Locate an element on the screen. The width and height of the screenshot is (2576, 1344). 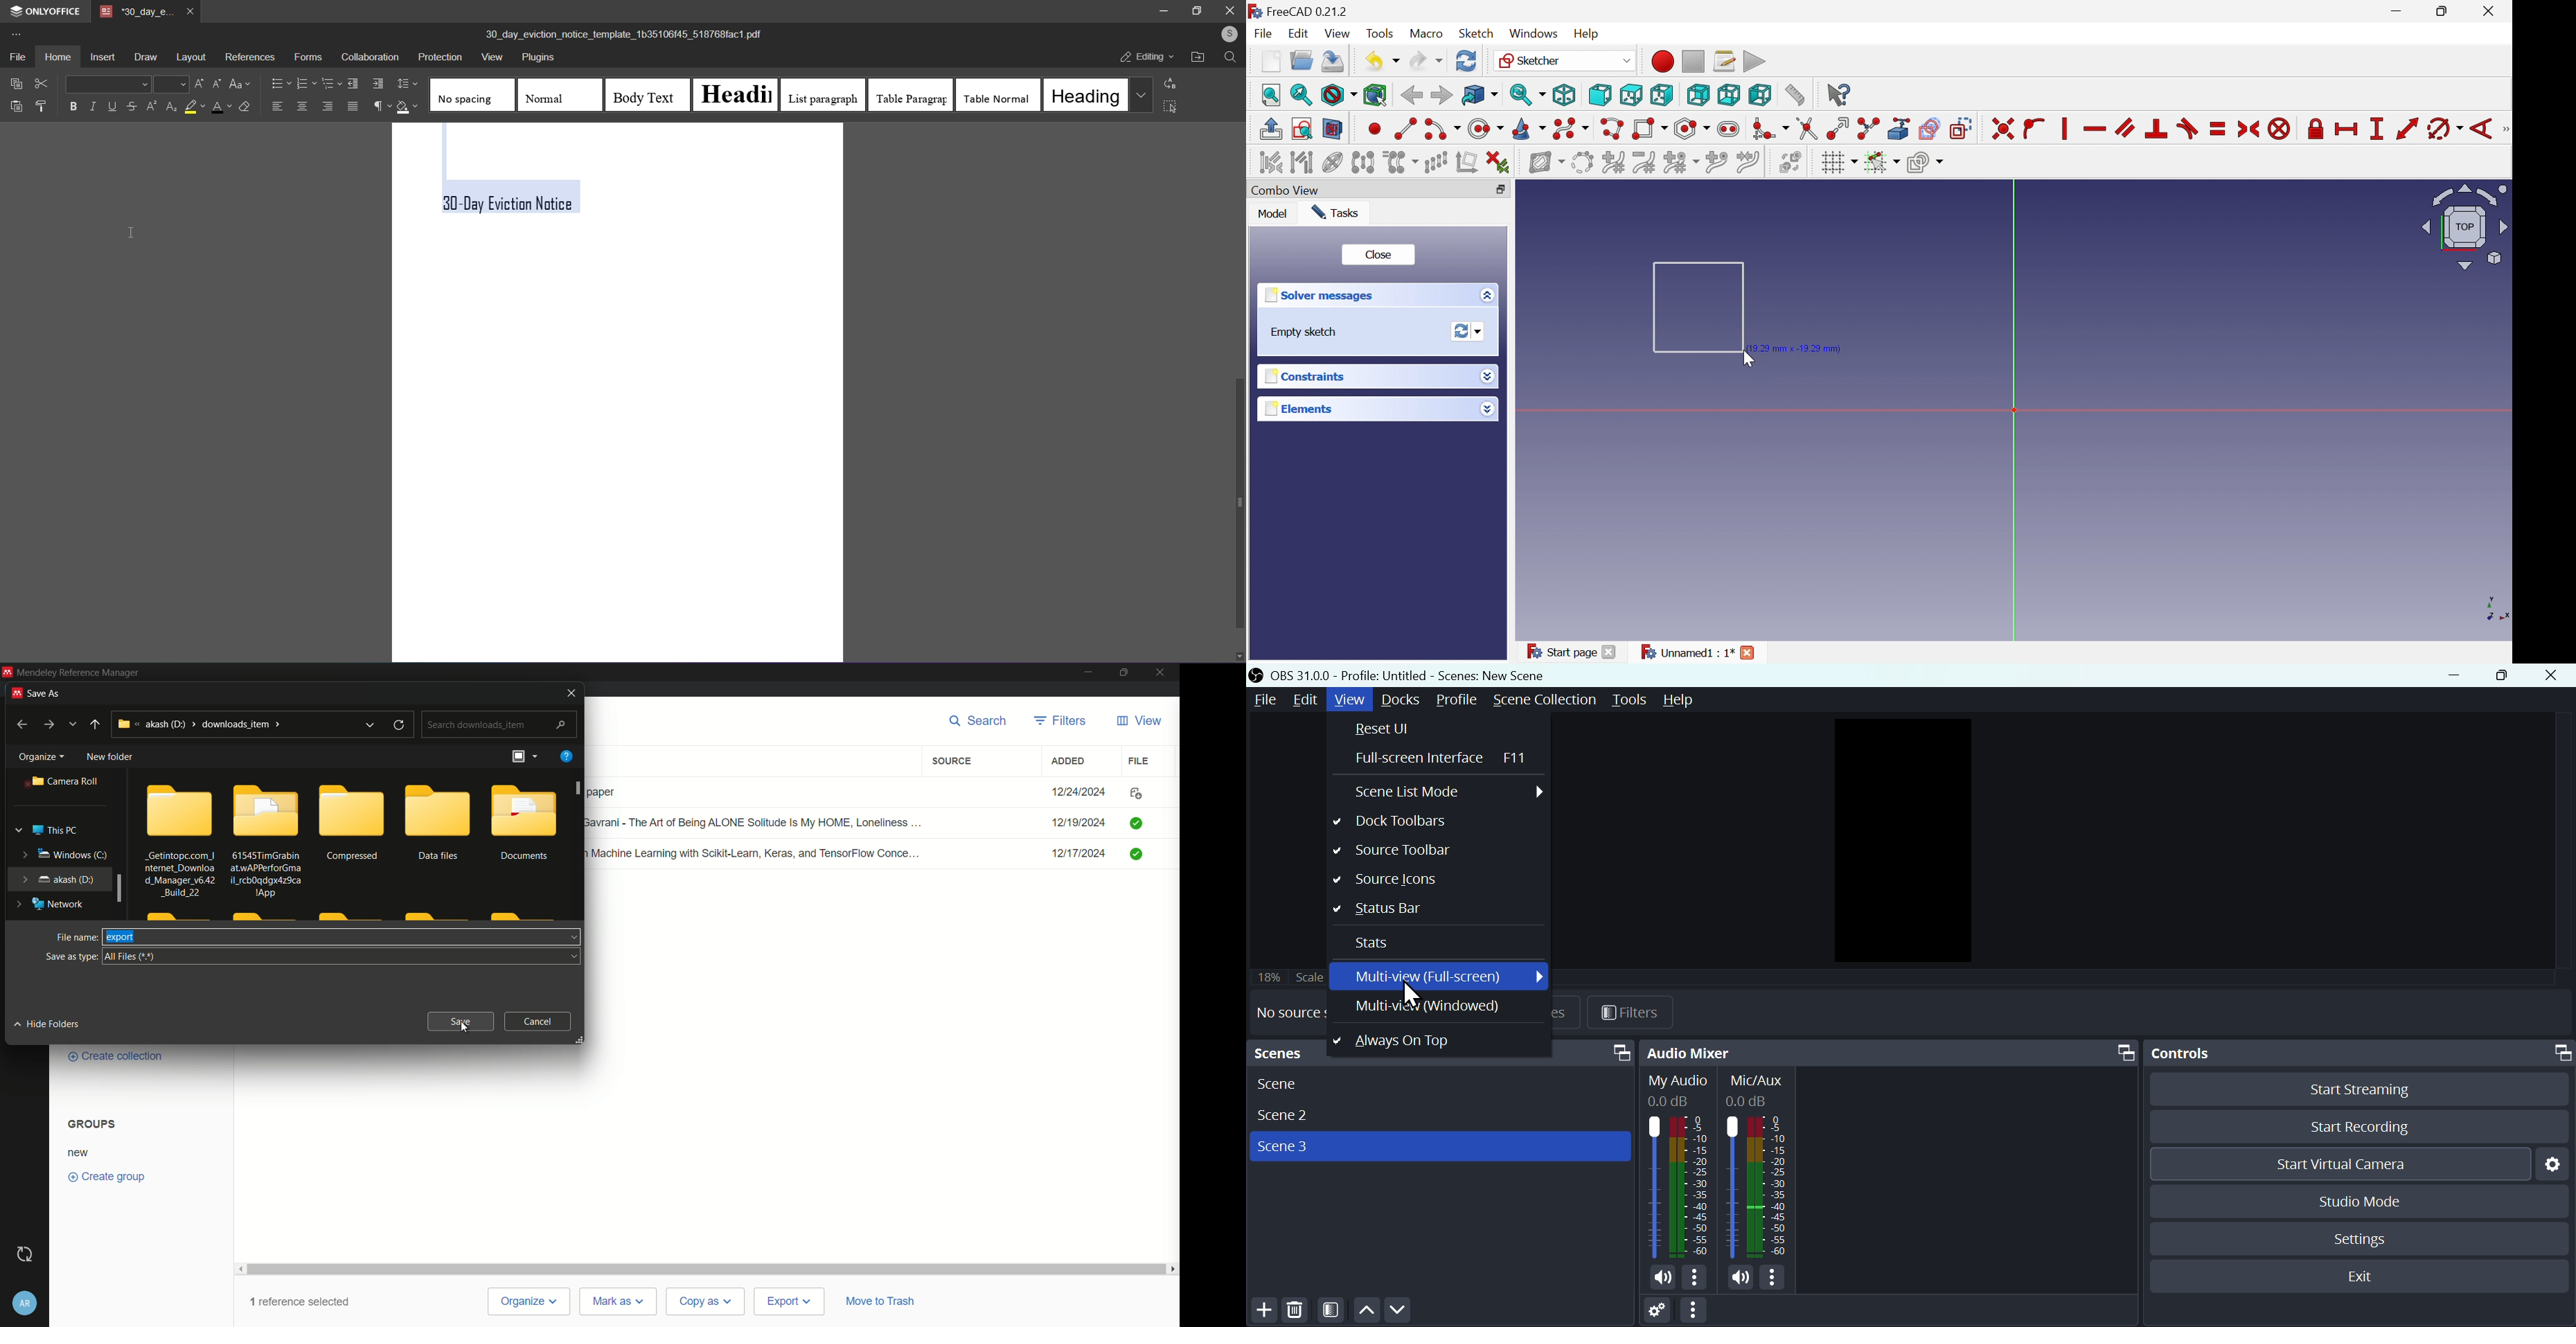
Move down is located at coordinates (1396, 1311).